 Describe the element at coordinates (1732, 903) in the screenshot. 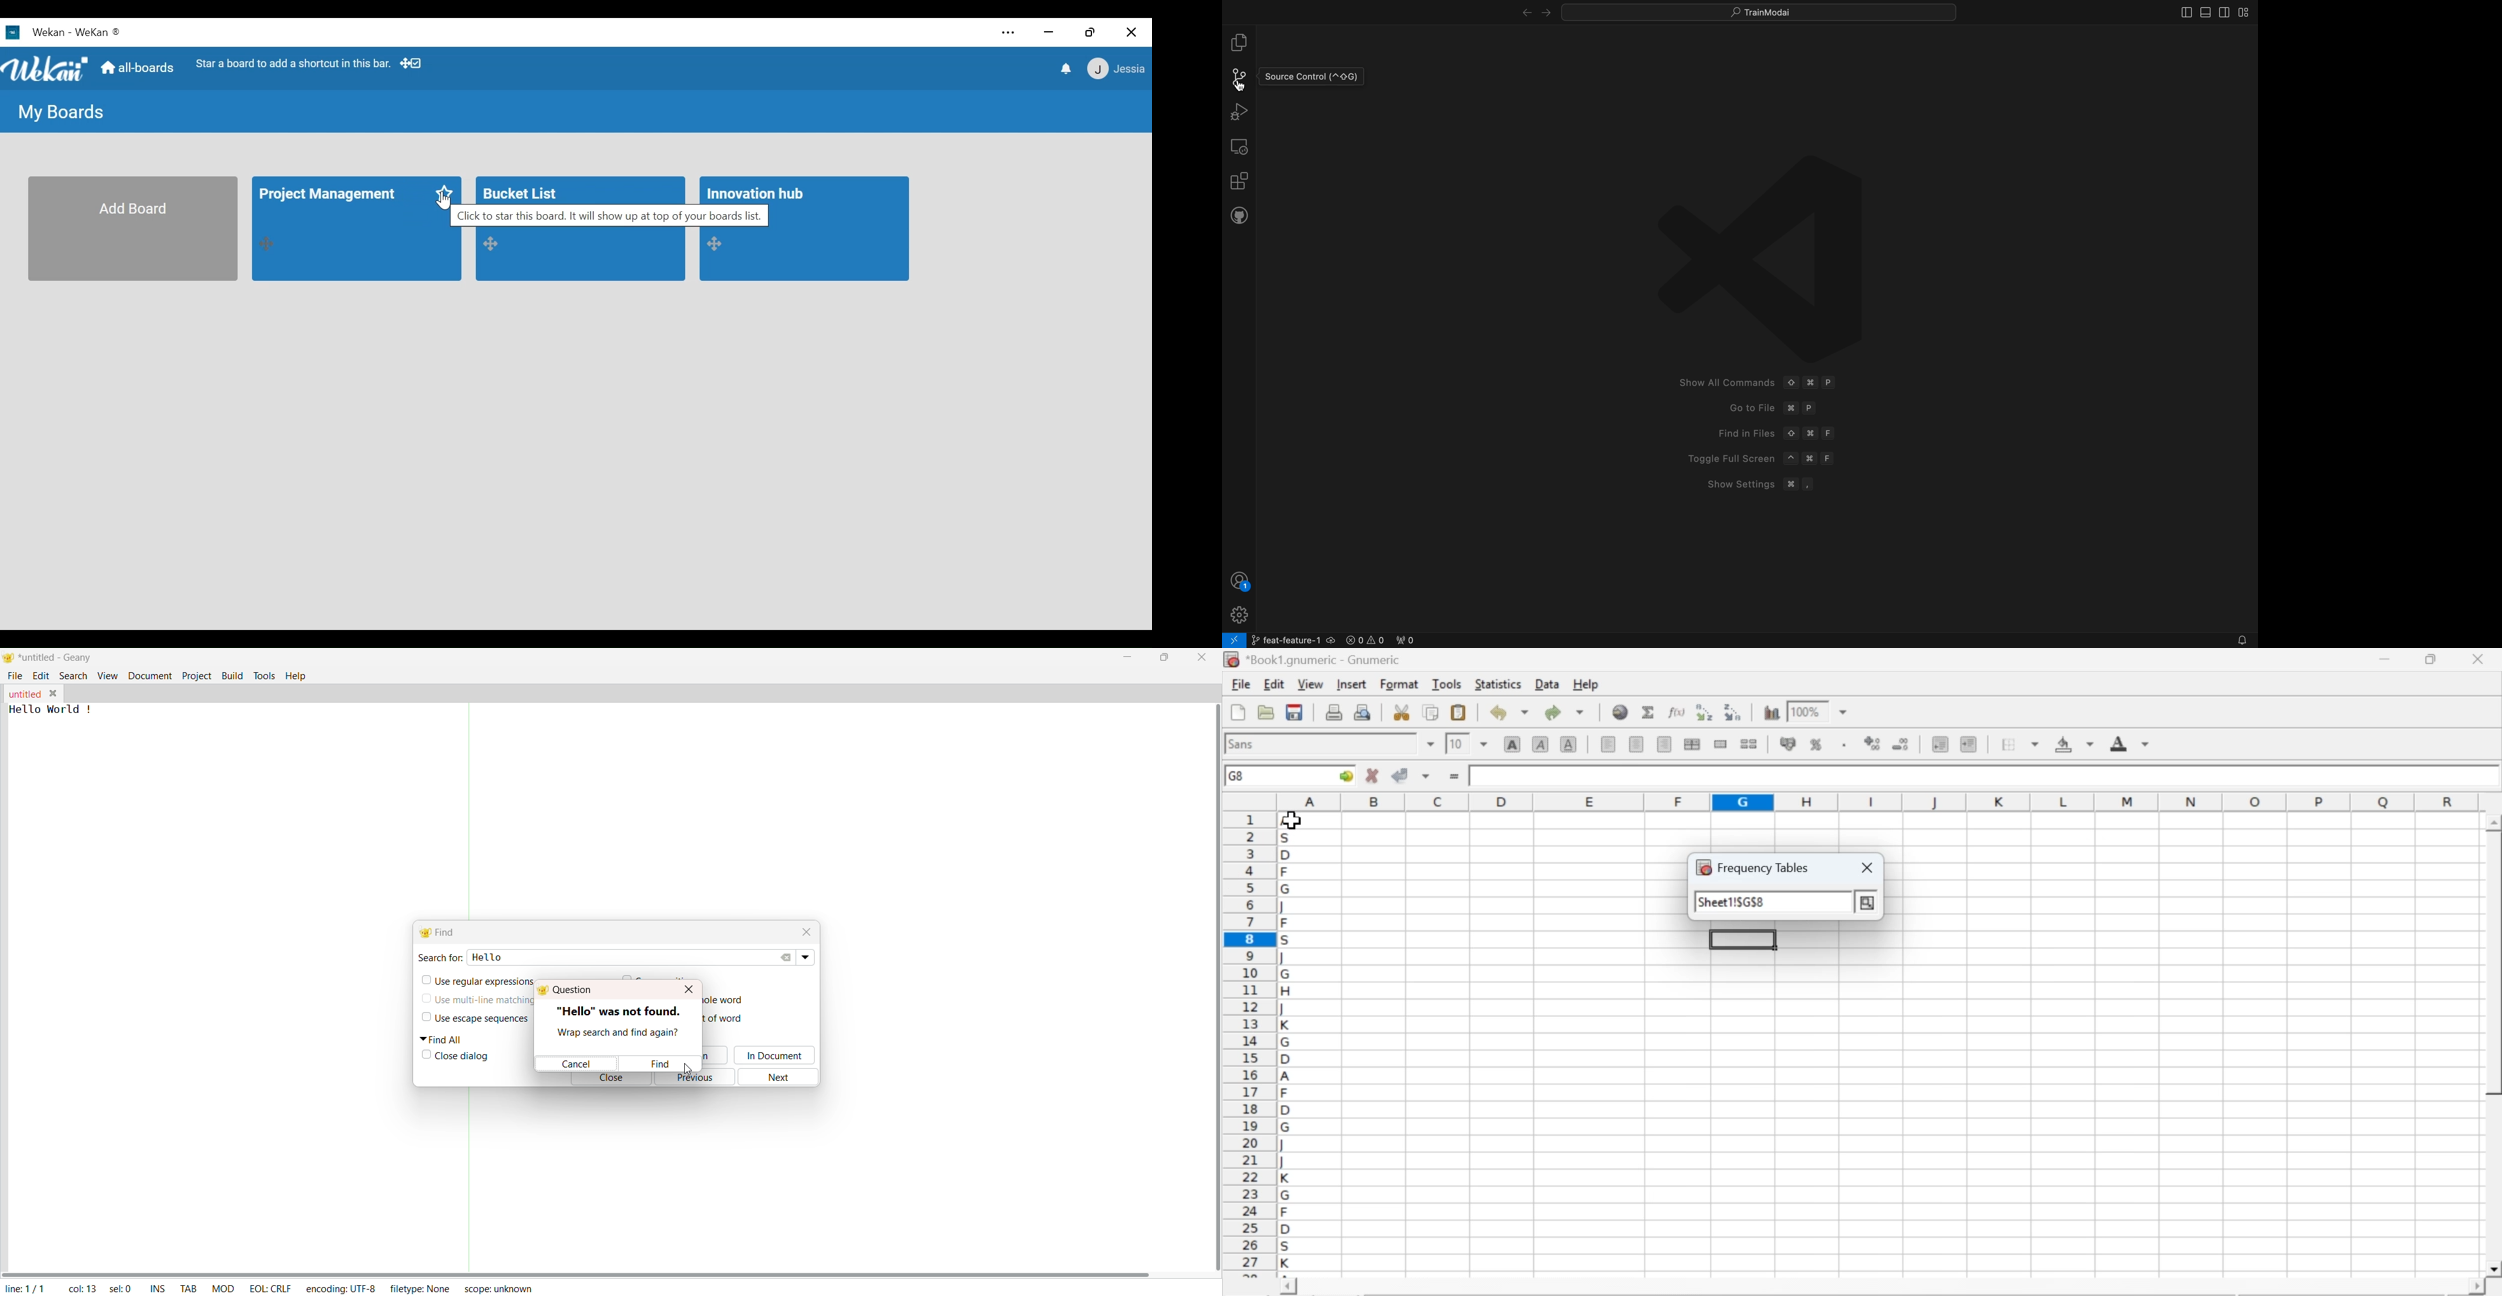

I see `sheet!$G$8` at that location.